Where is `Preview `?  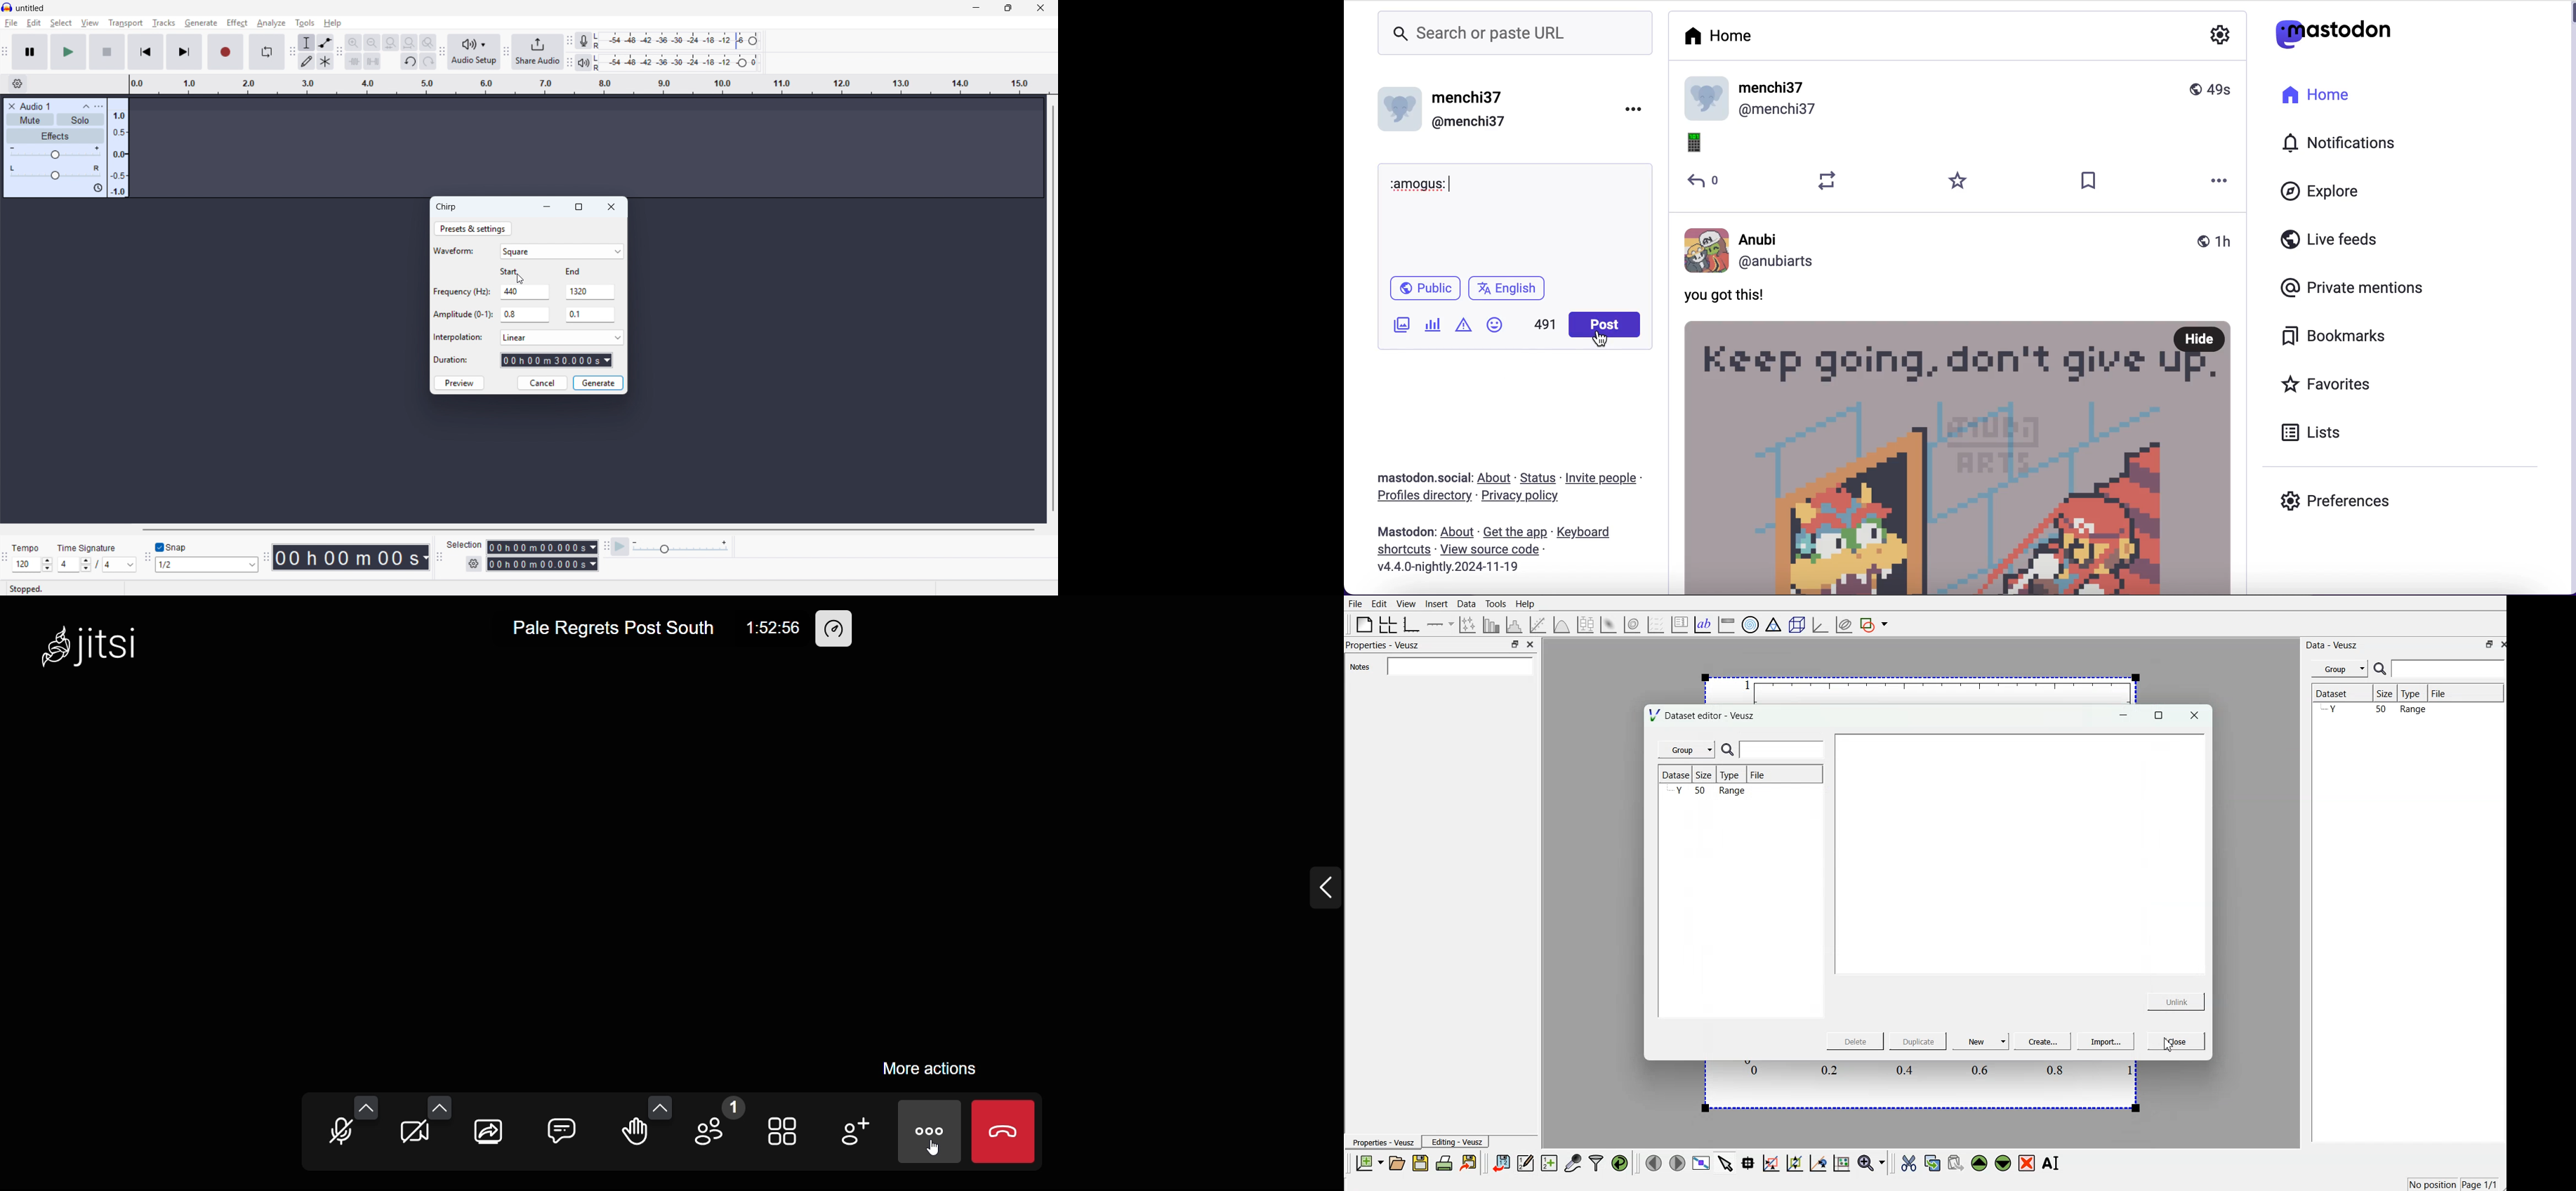 Preview  is located at coordinates (460, 383).